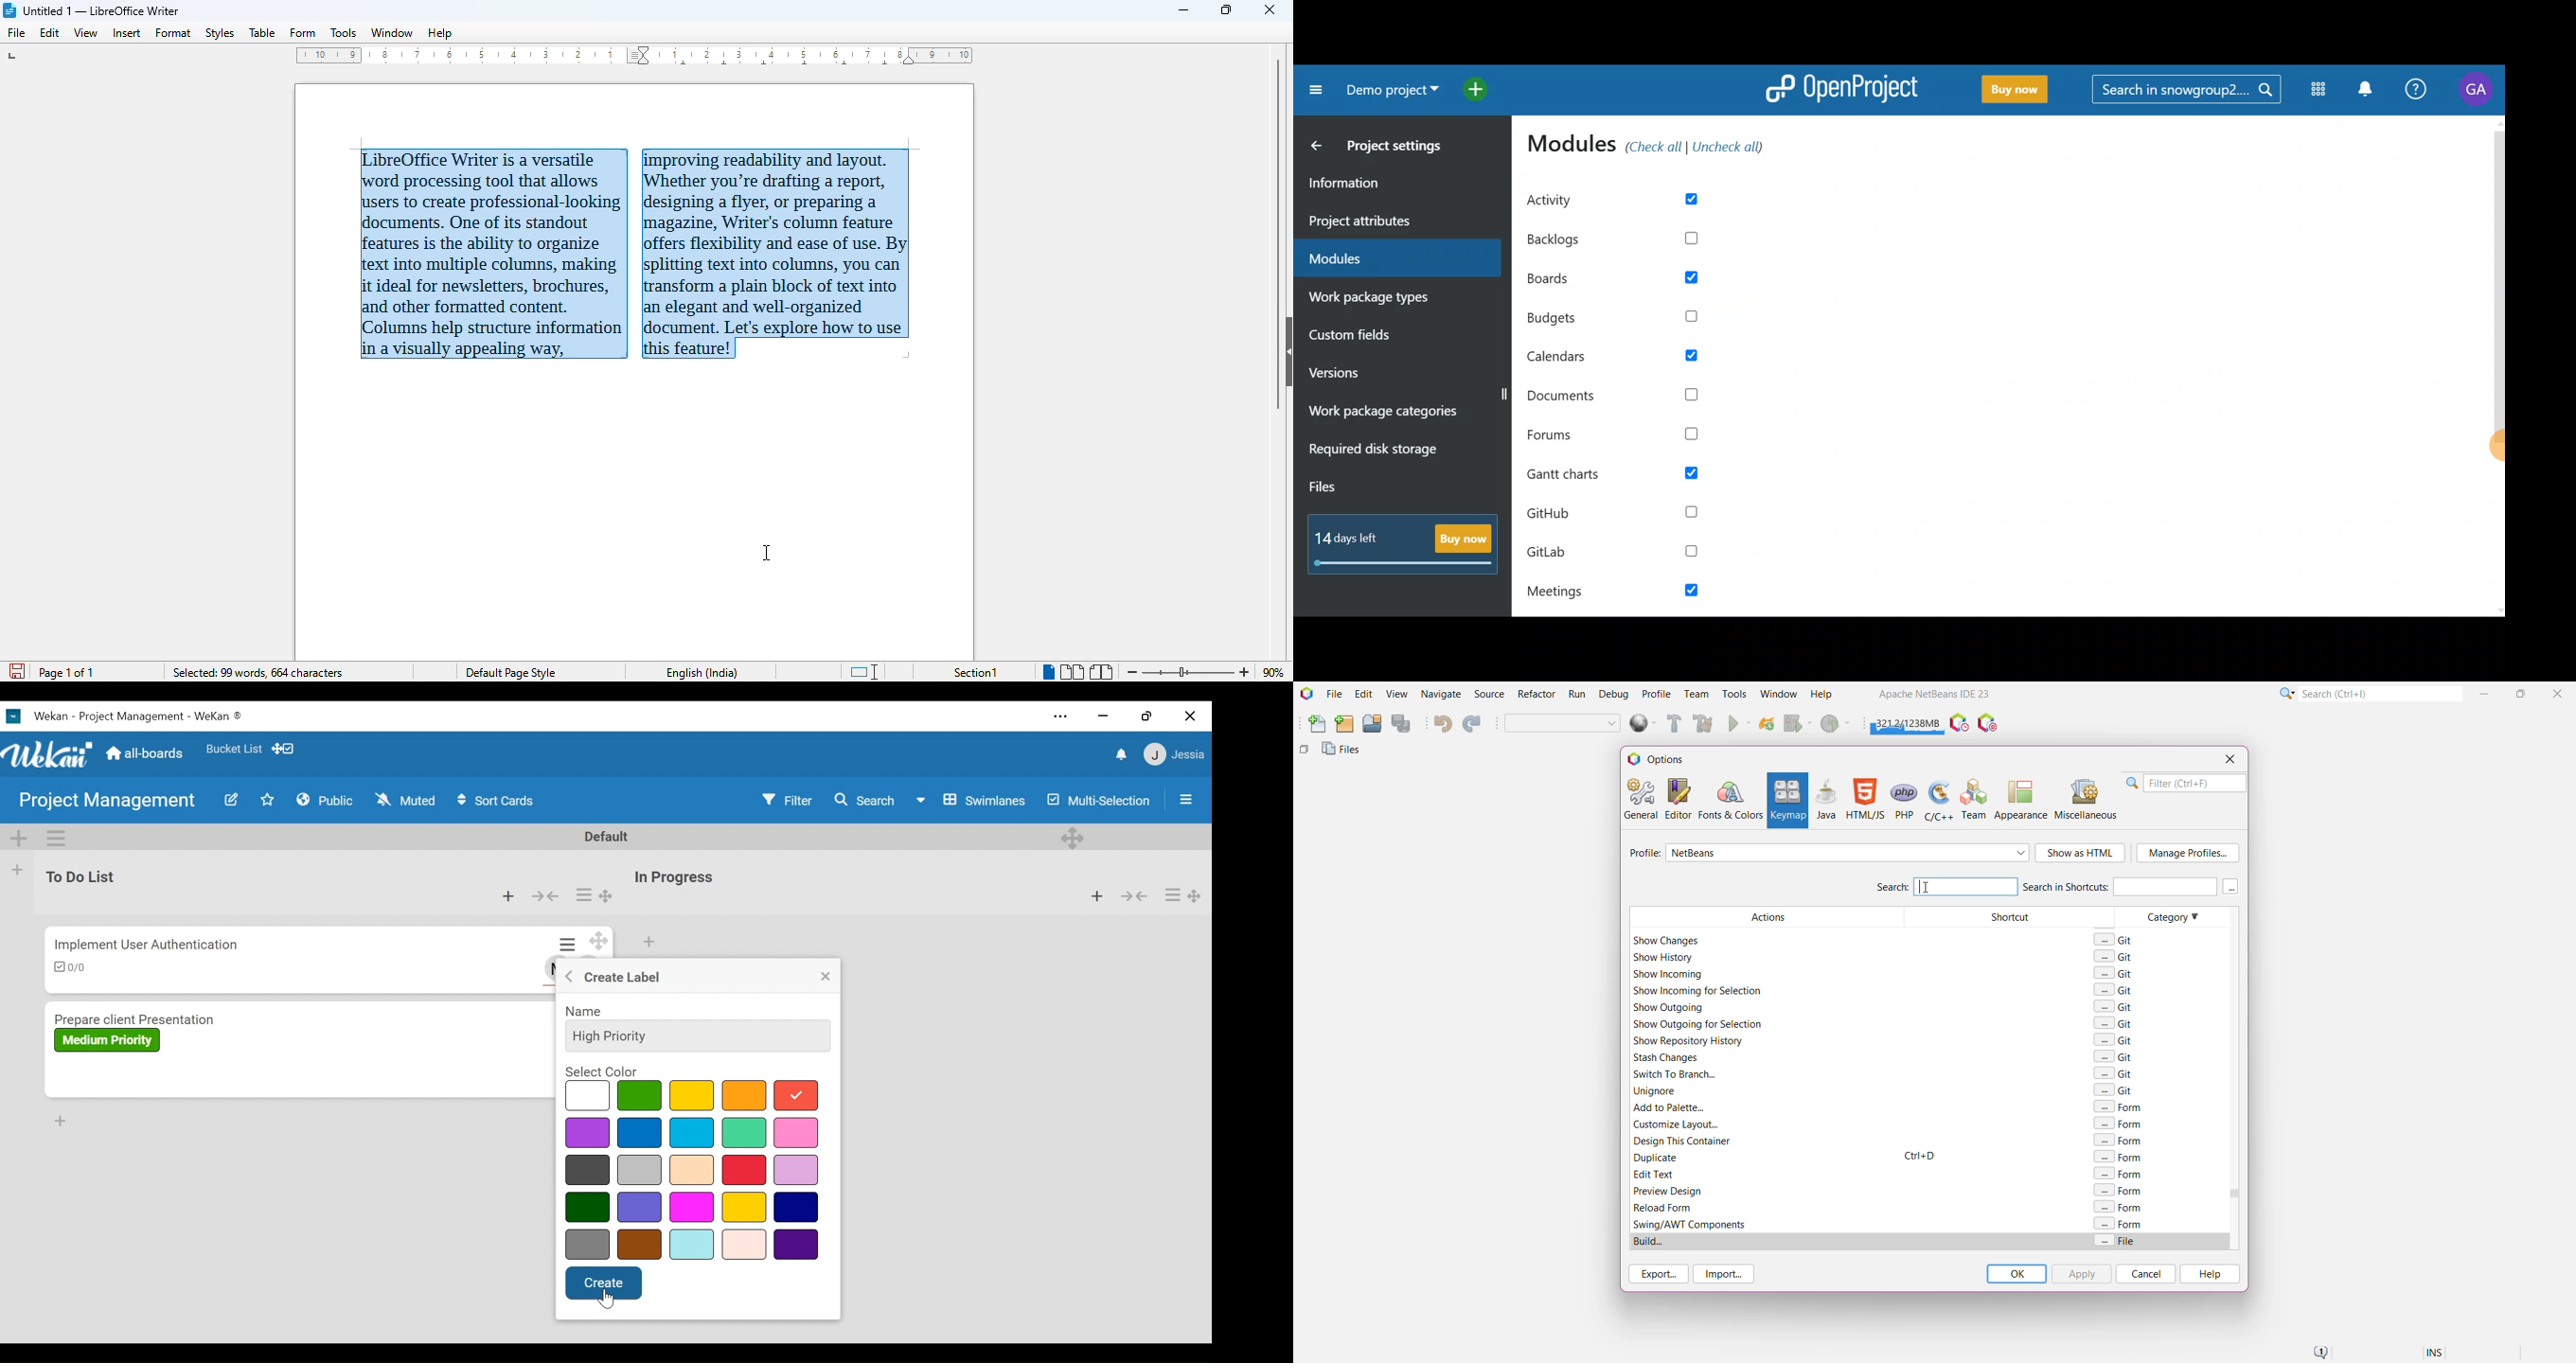  I want to click on Card actions, so click(570, 945).